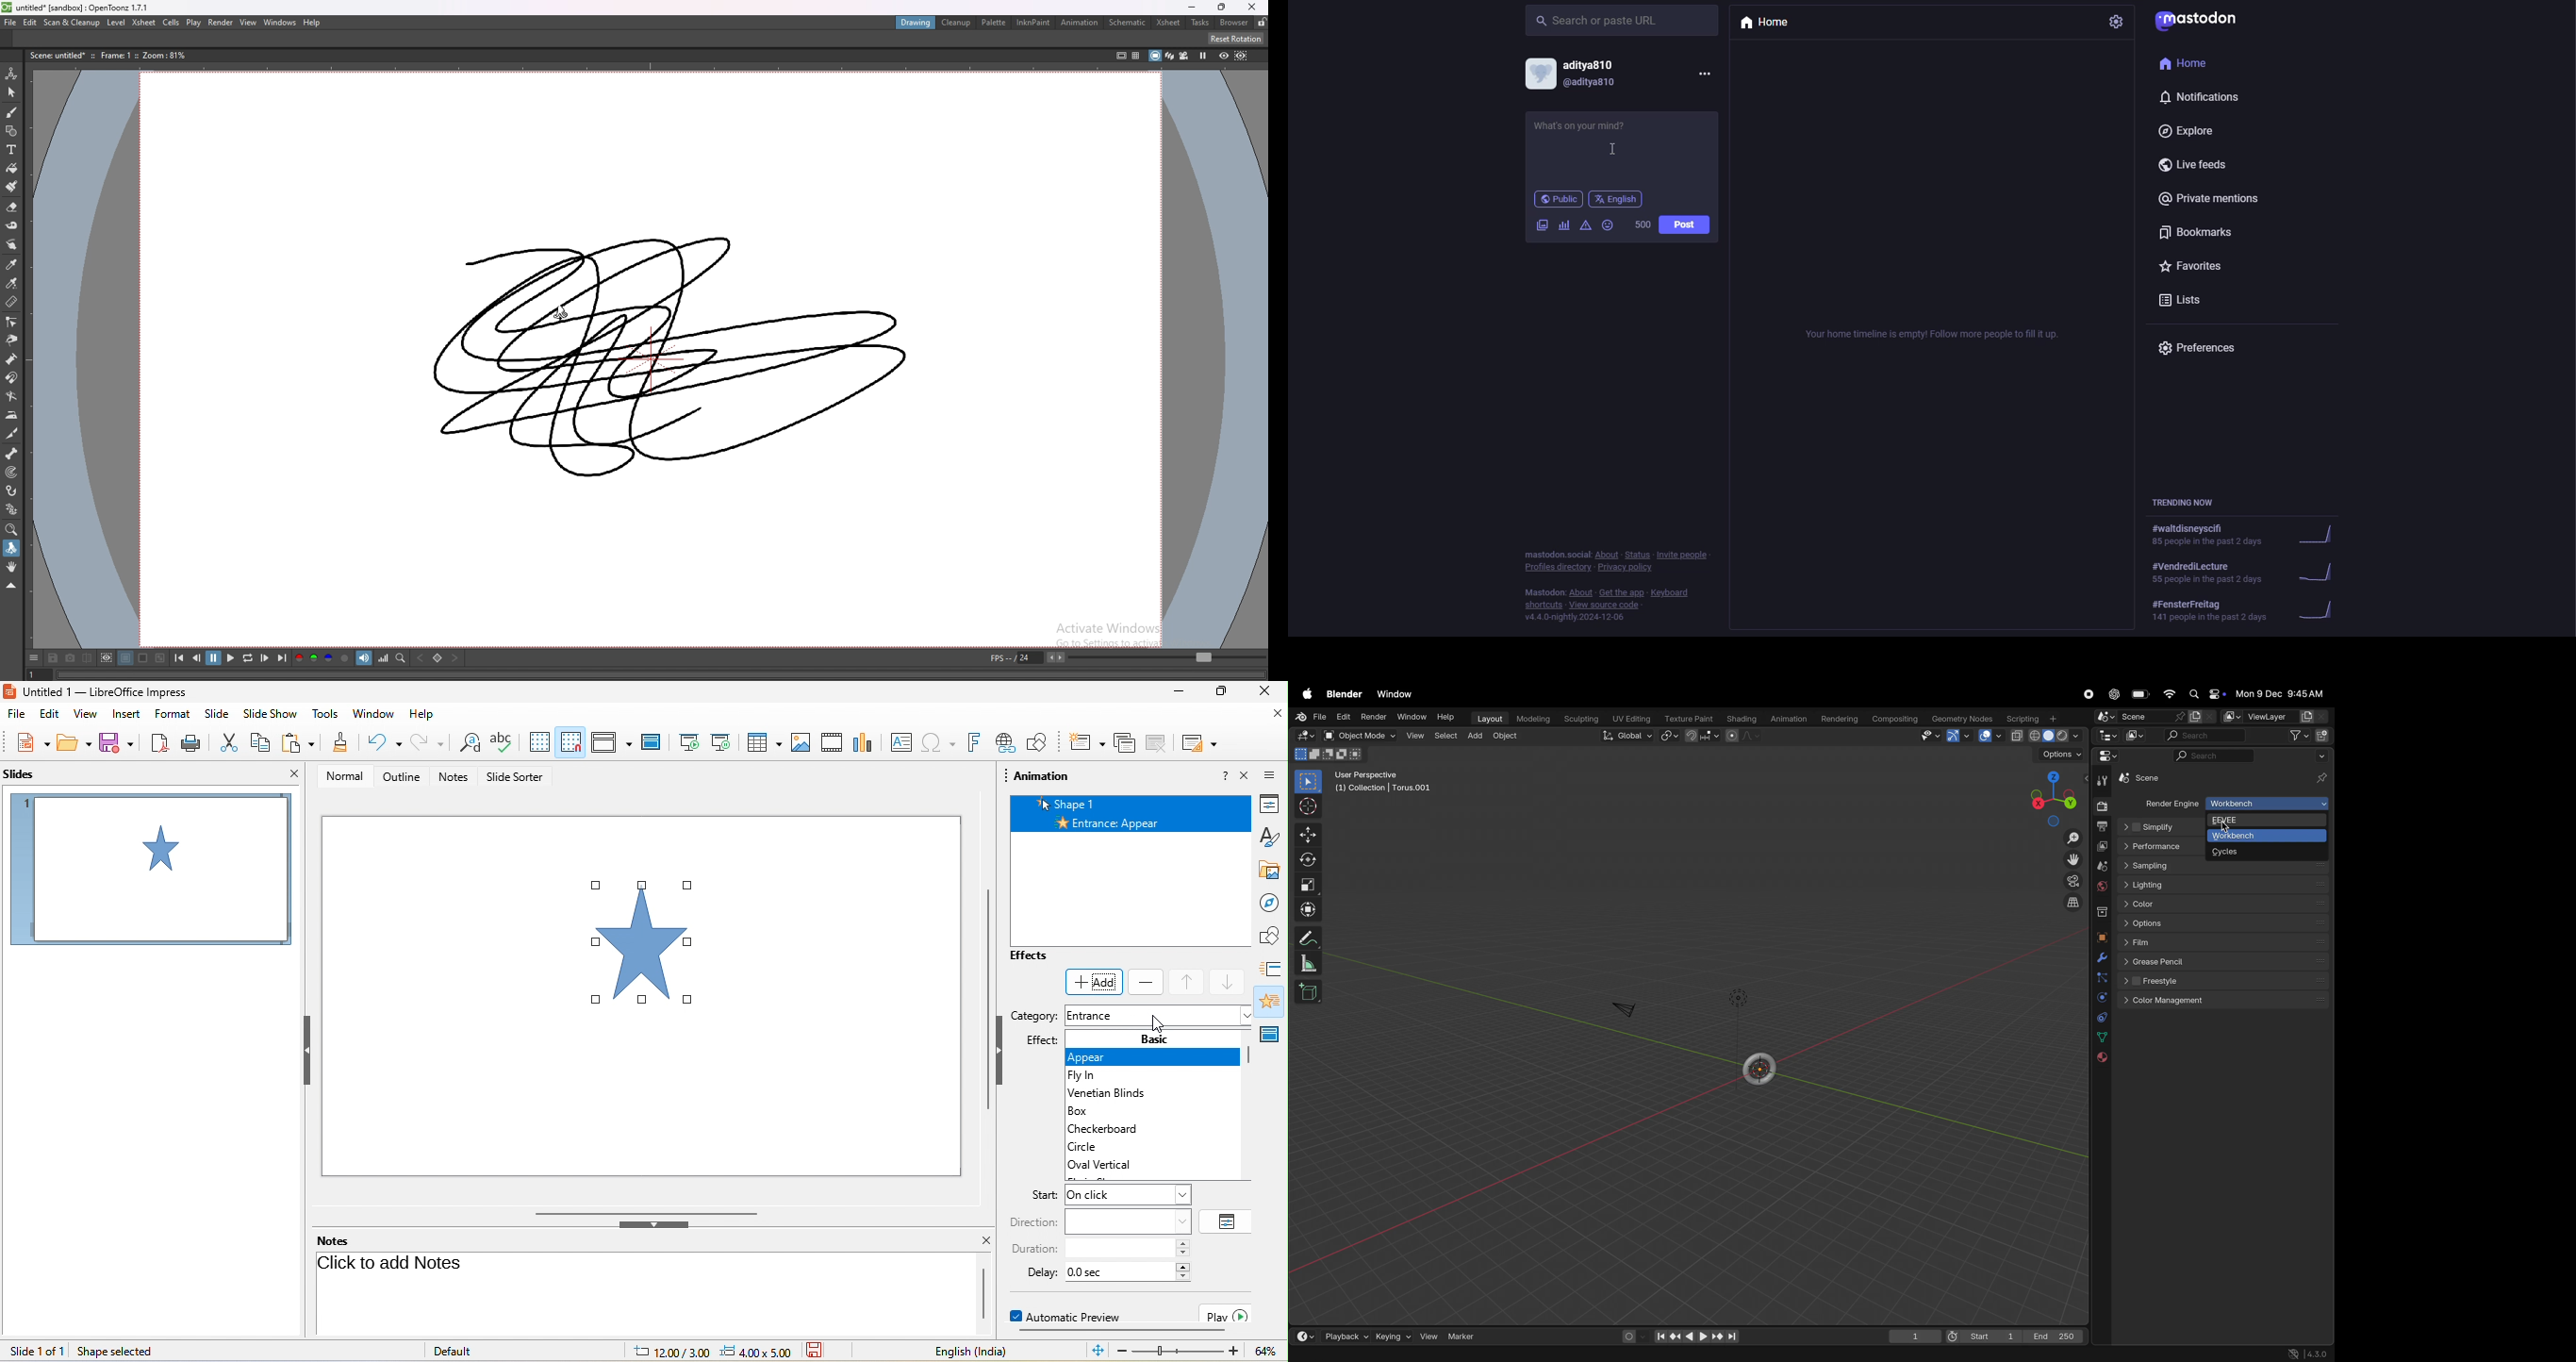  I want to click on snap to grid, so click(570, 739).